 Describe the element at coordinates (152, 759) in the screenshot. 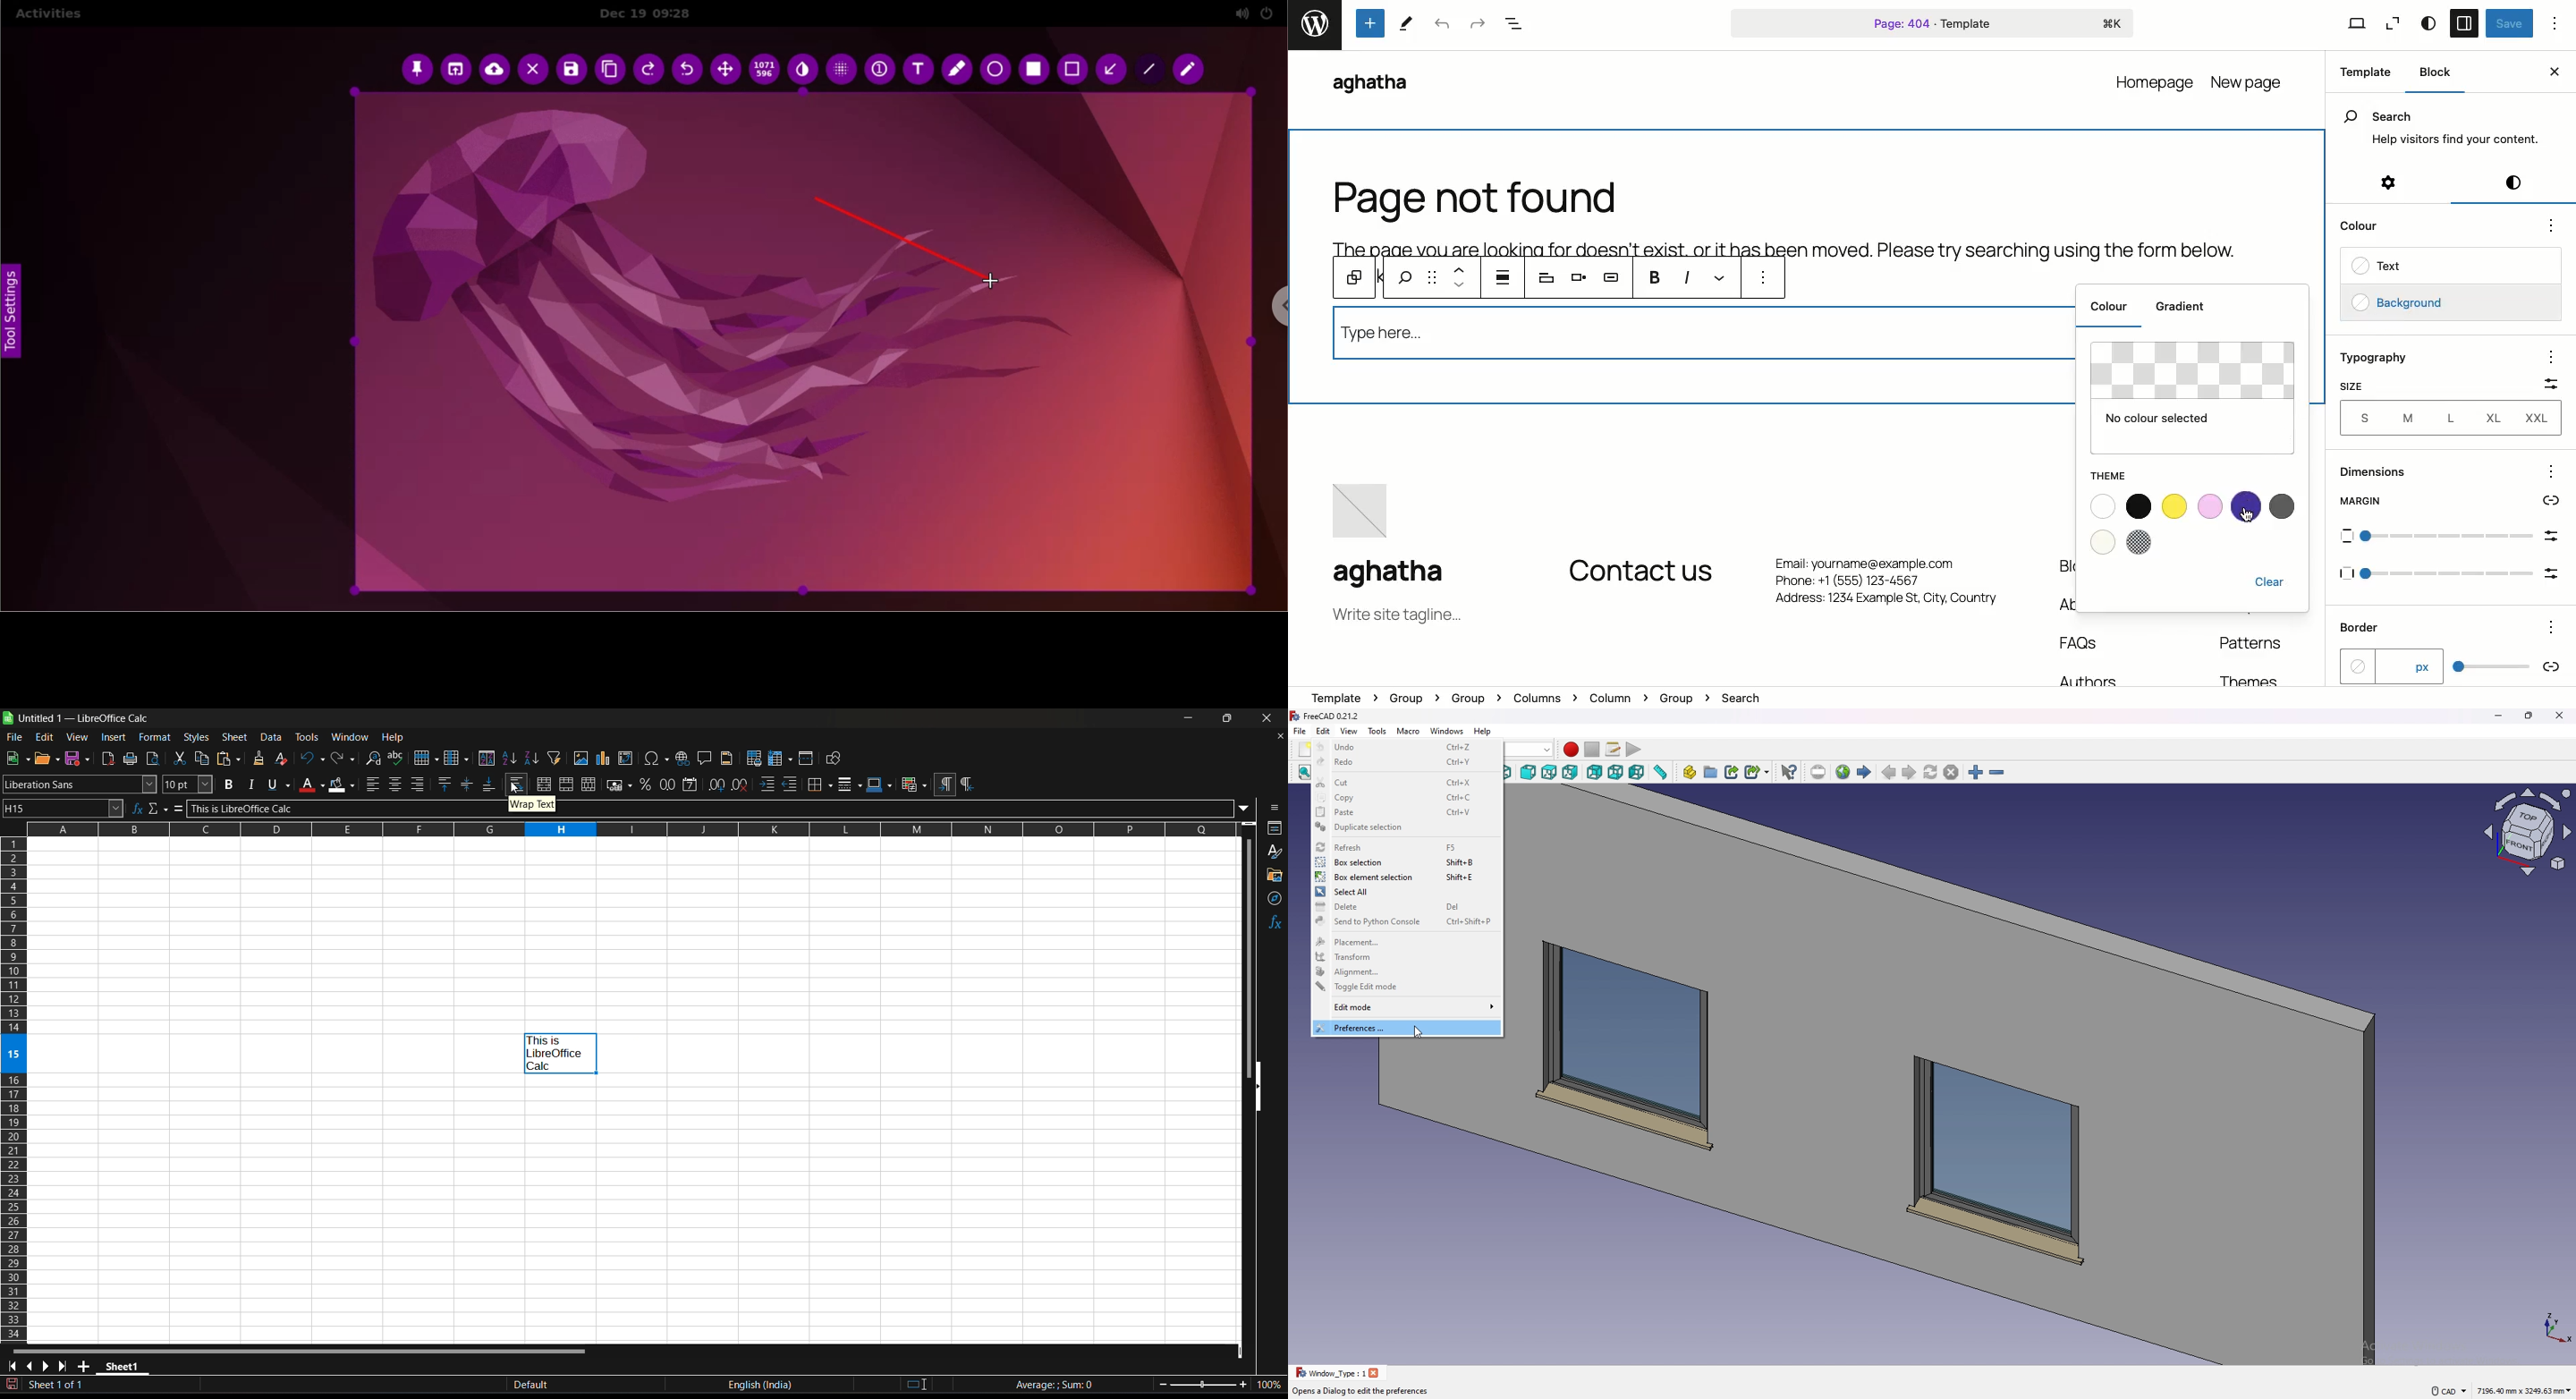

I see `toggle print preview` at that location.